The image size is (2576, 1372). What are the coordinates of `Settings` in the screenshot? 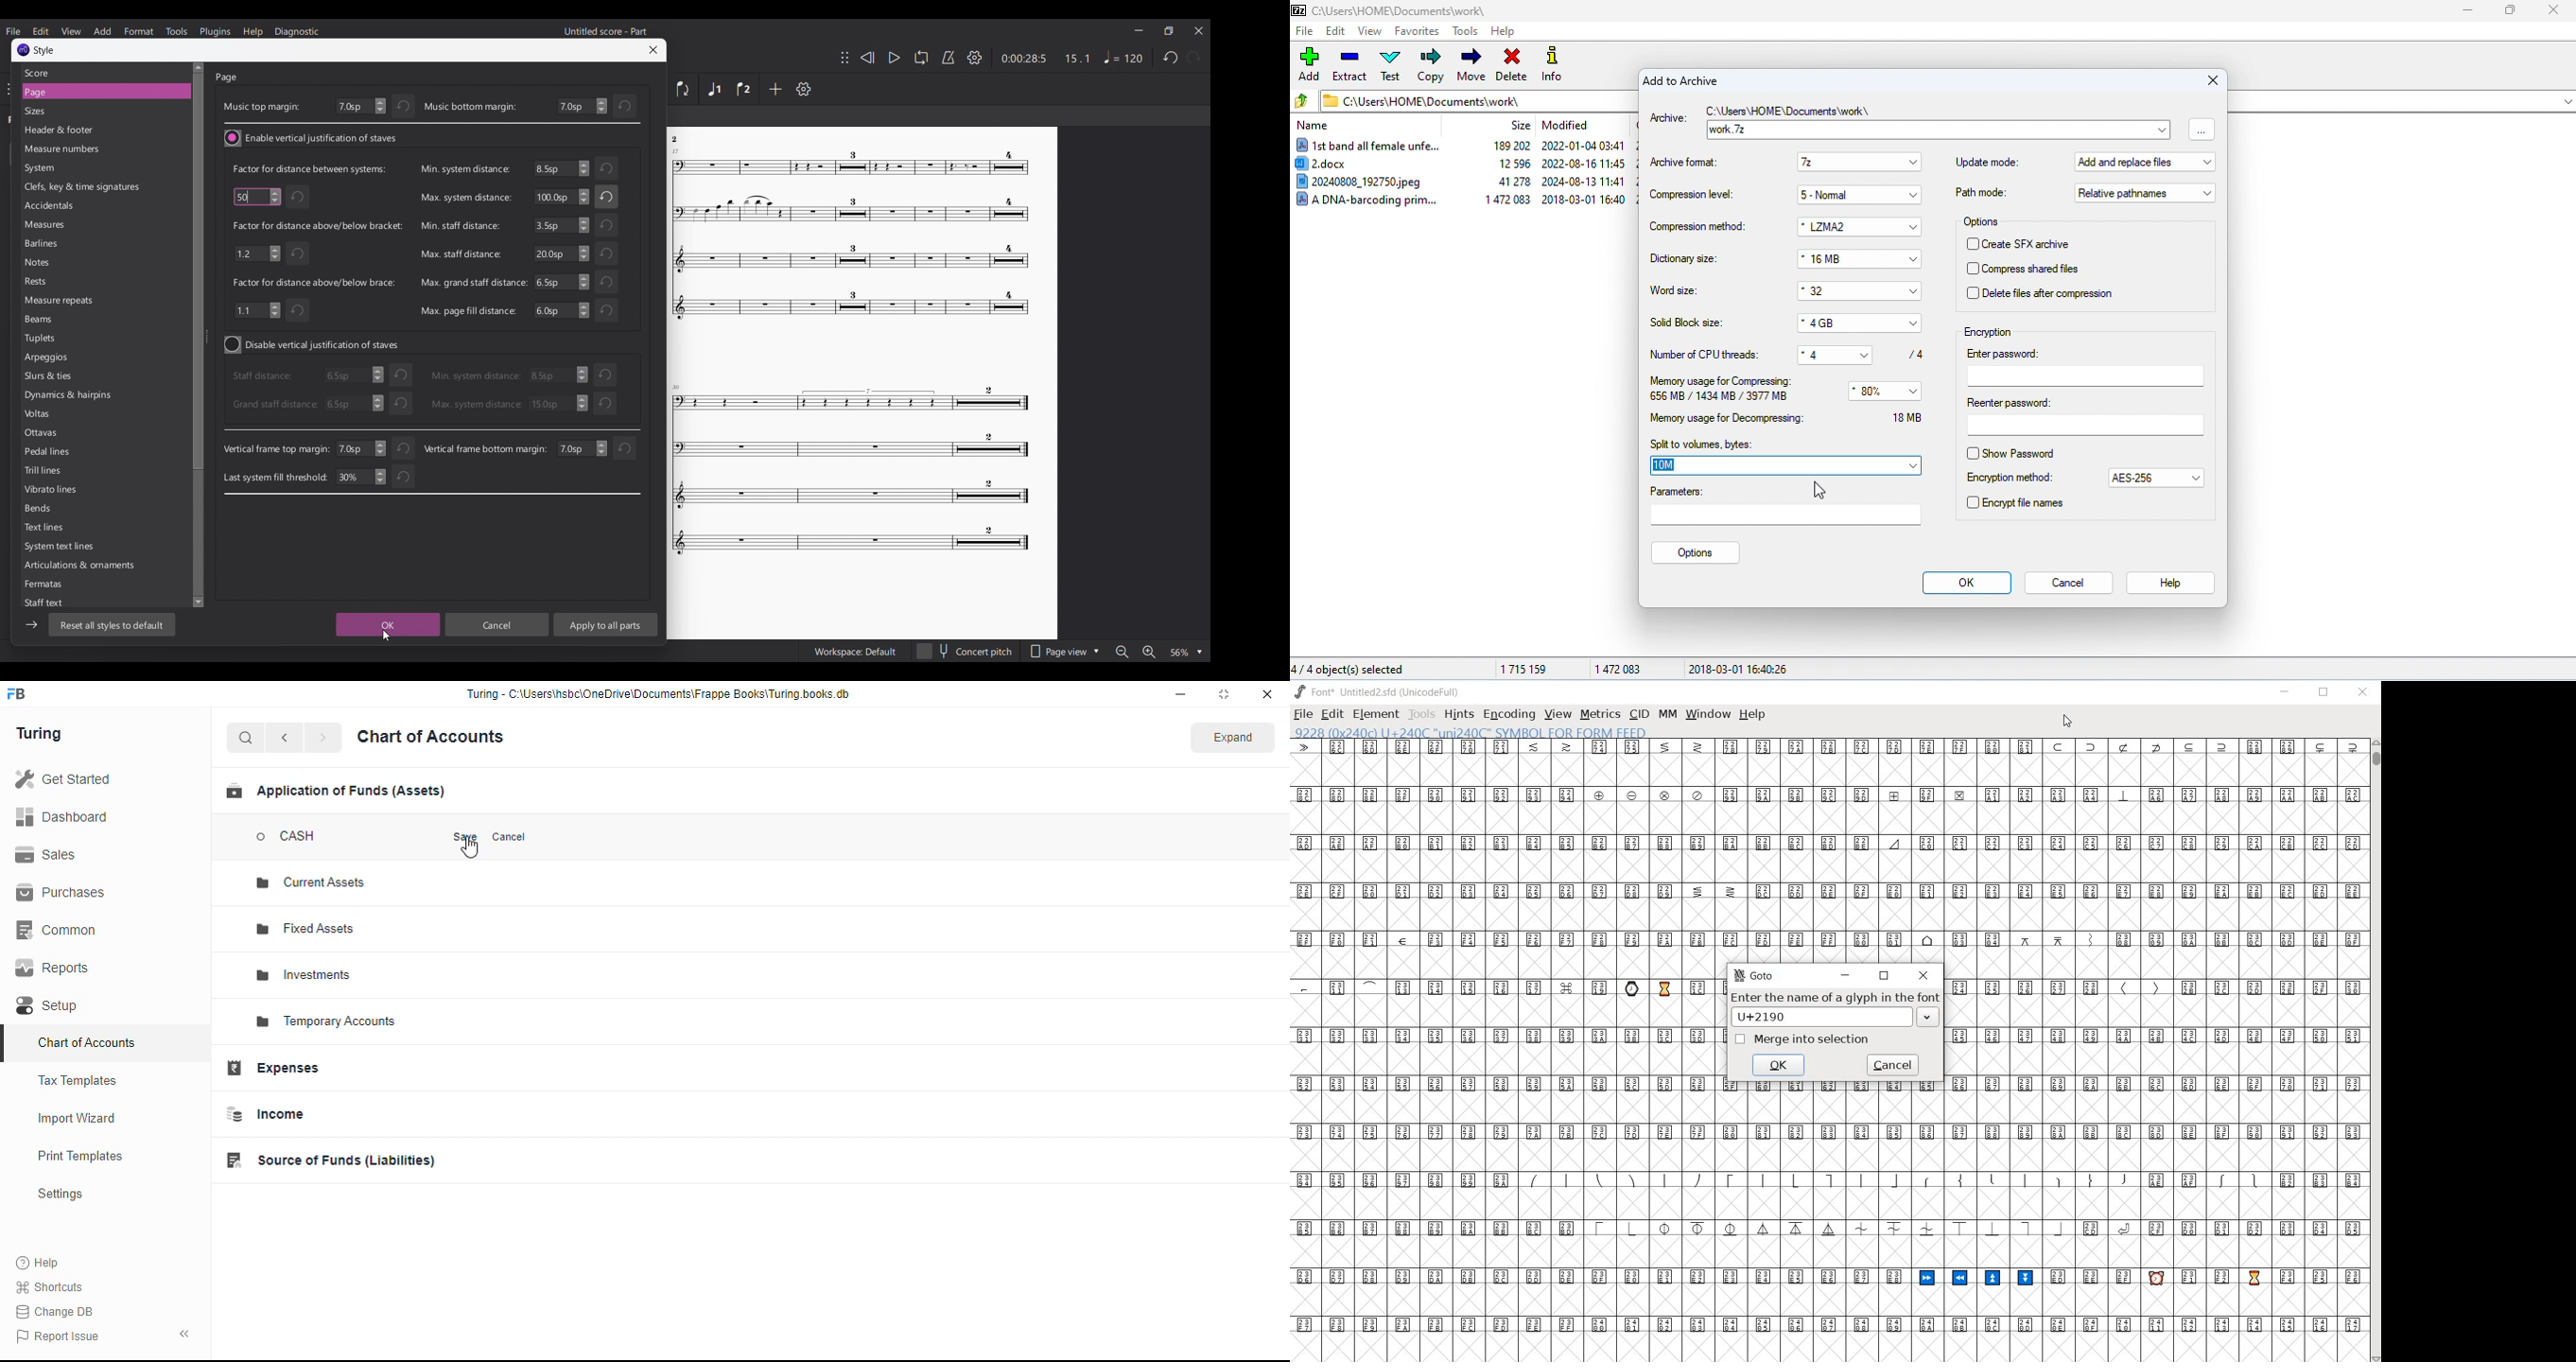 It's located at (803, 89).